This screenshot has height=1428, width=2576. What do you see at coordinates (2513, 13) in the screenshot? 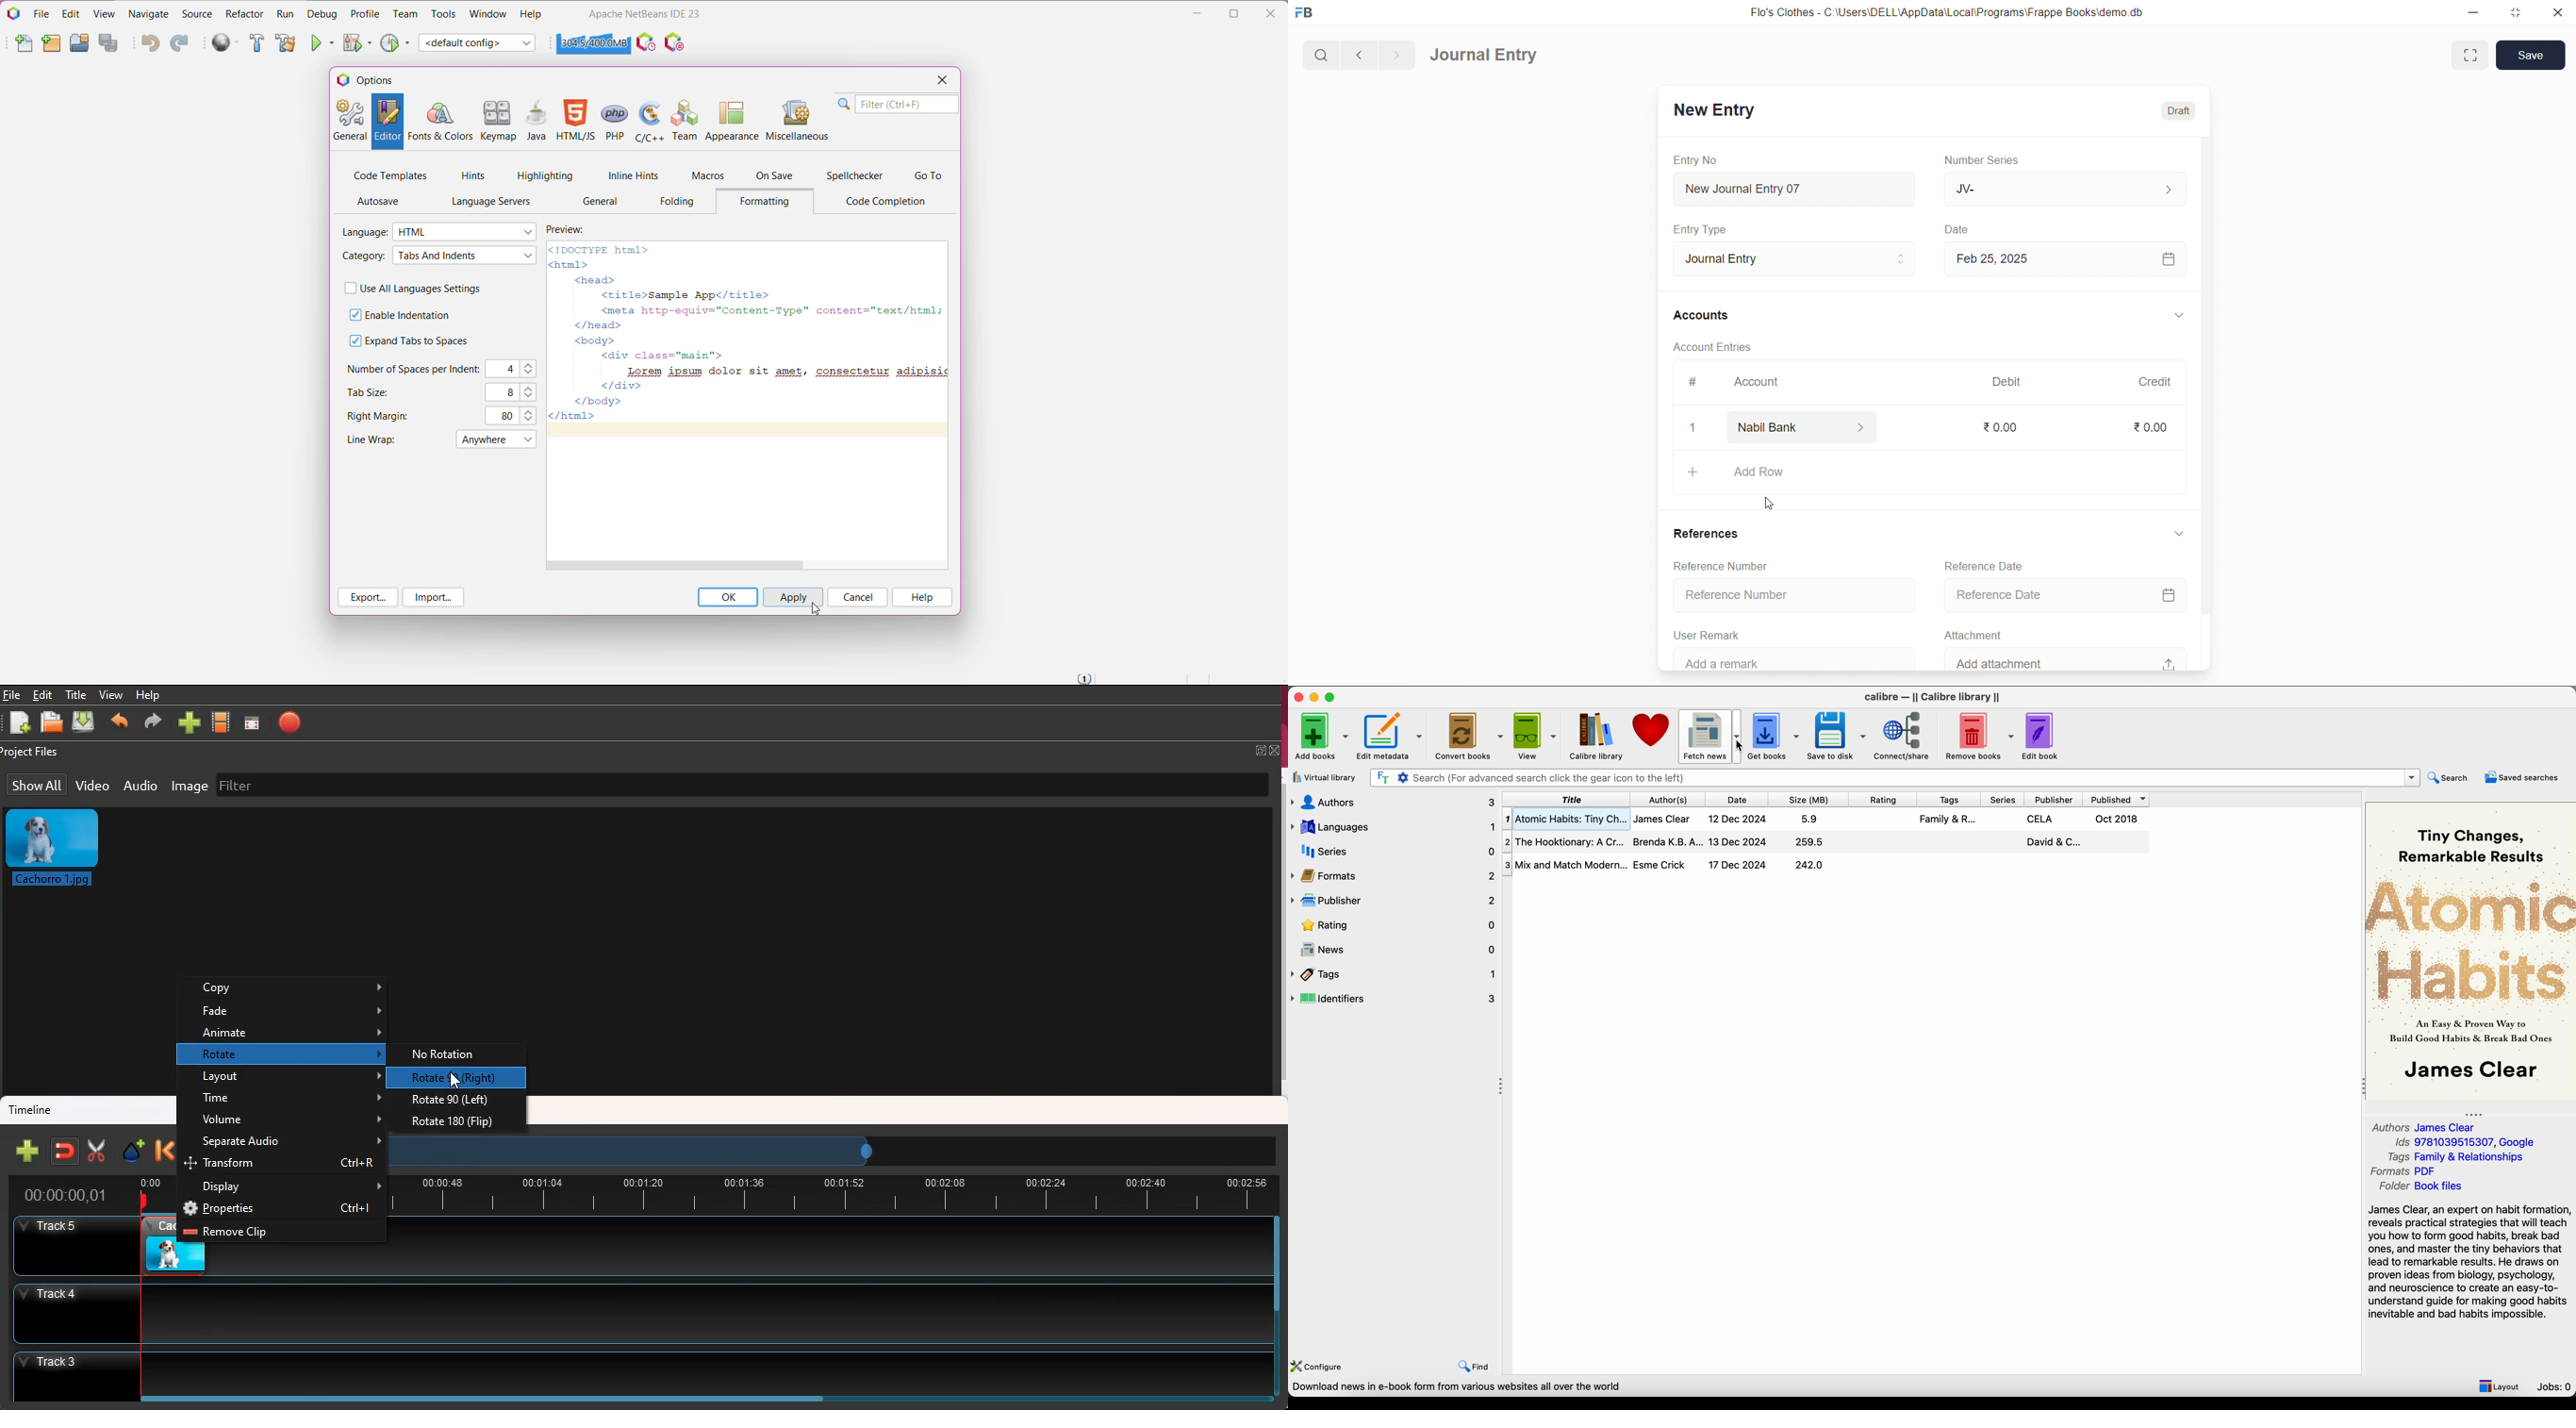
I see `resize` at bounding box center [2513, 13].